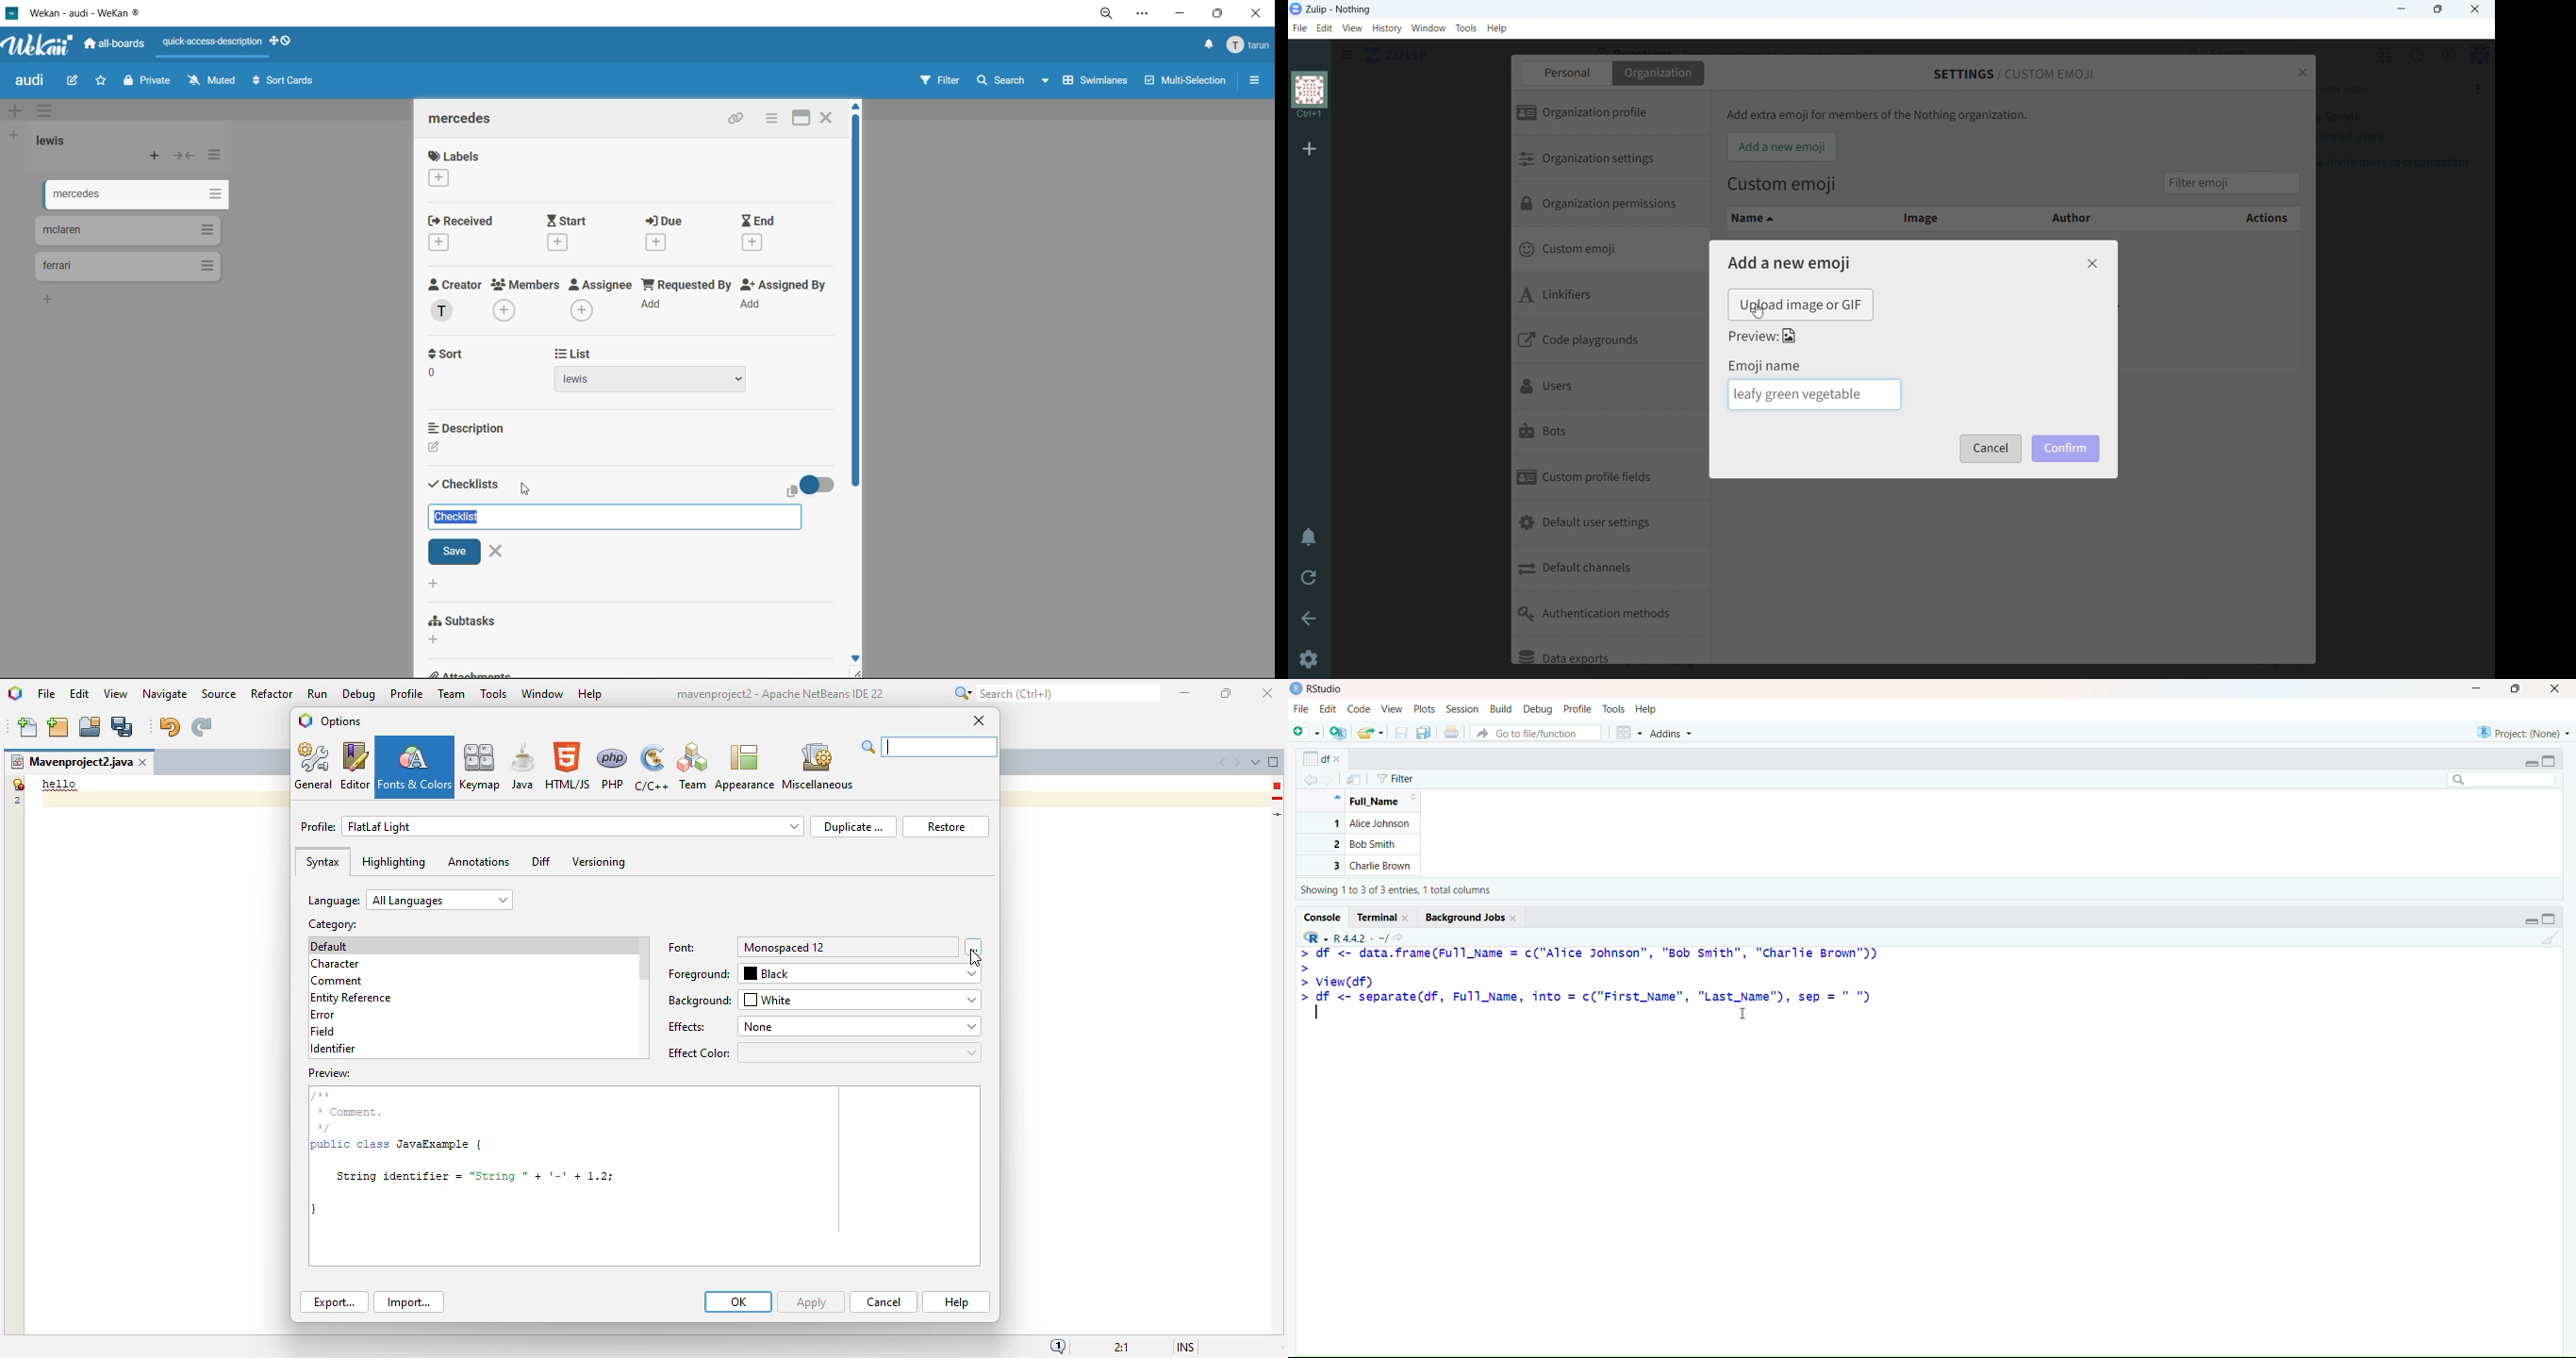 This screenshot has width=2576, height=1372. Describe the element at coordinates (2553, 919) in the screenshot. I see `Maximize` at that location.